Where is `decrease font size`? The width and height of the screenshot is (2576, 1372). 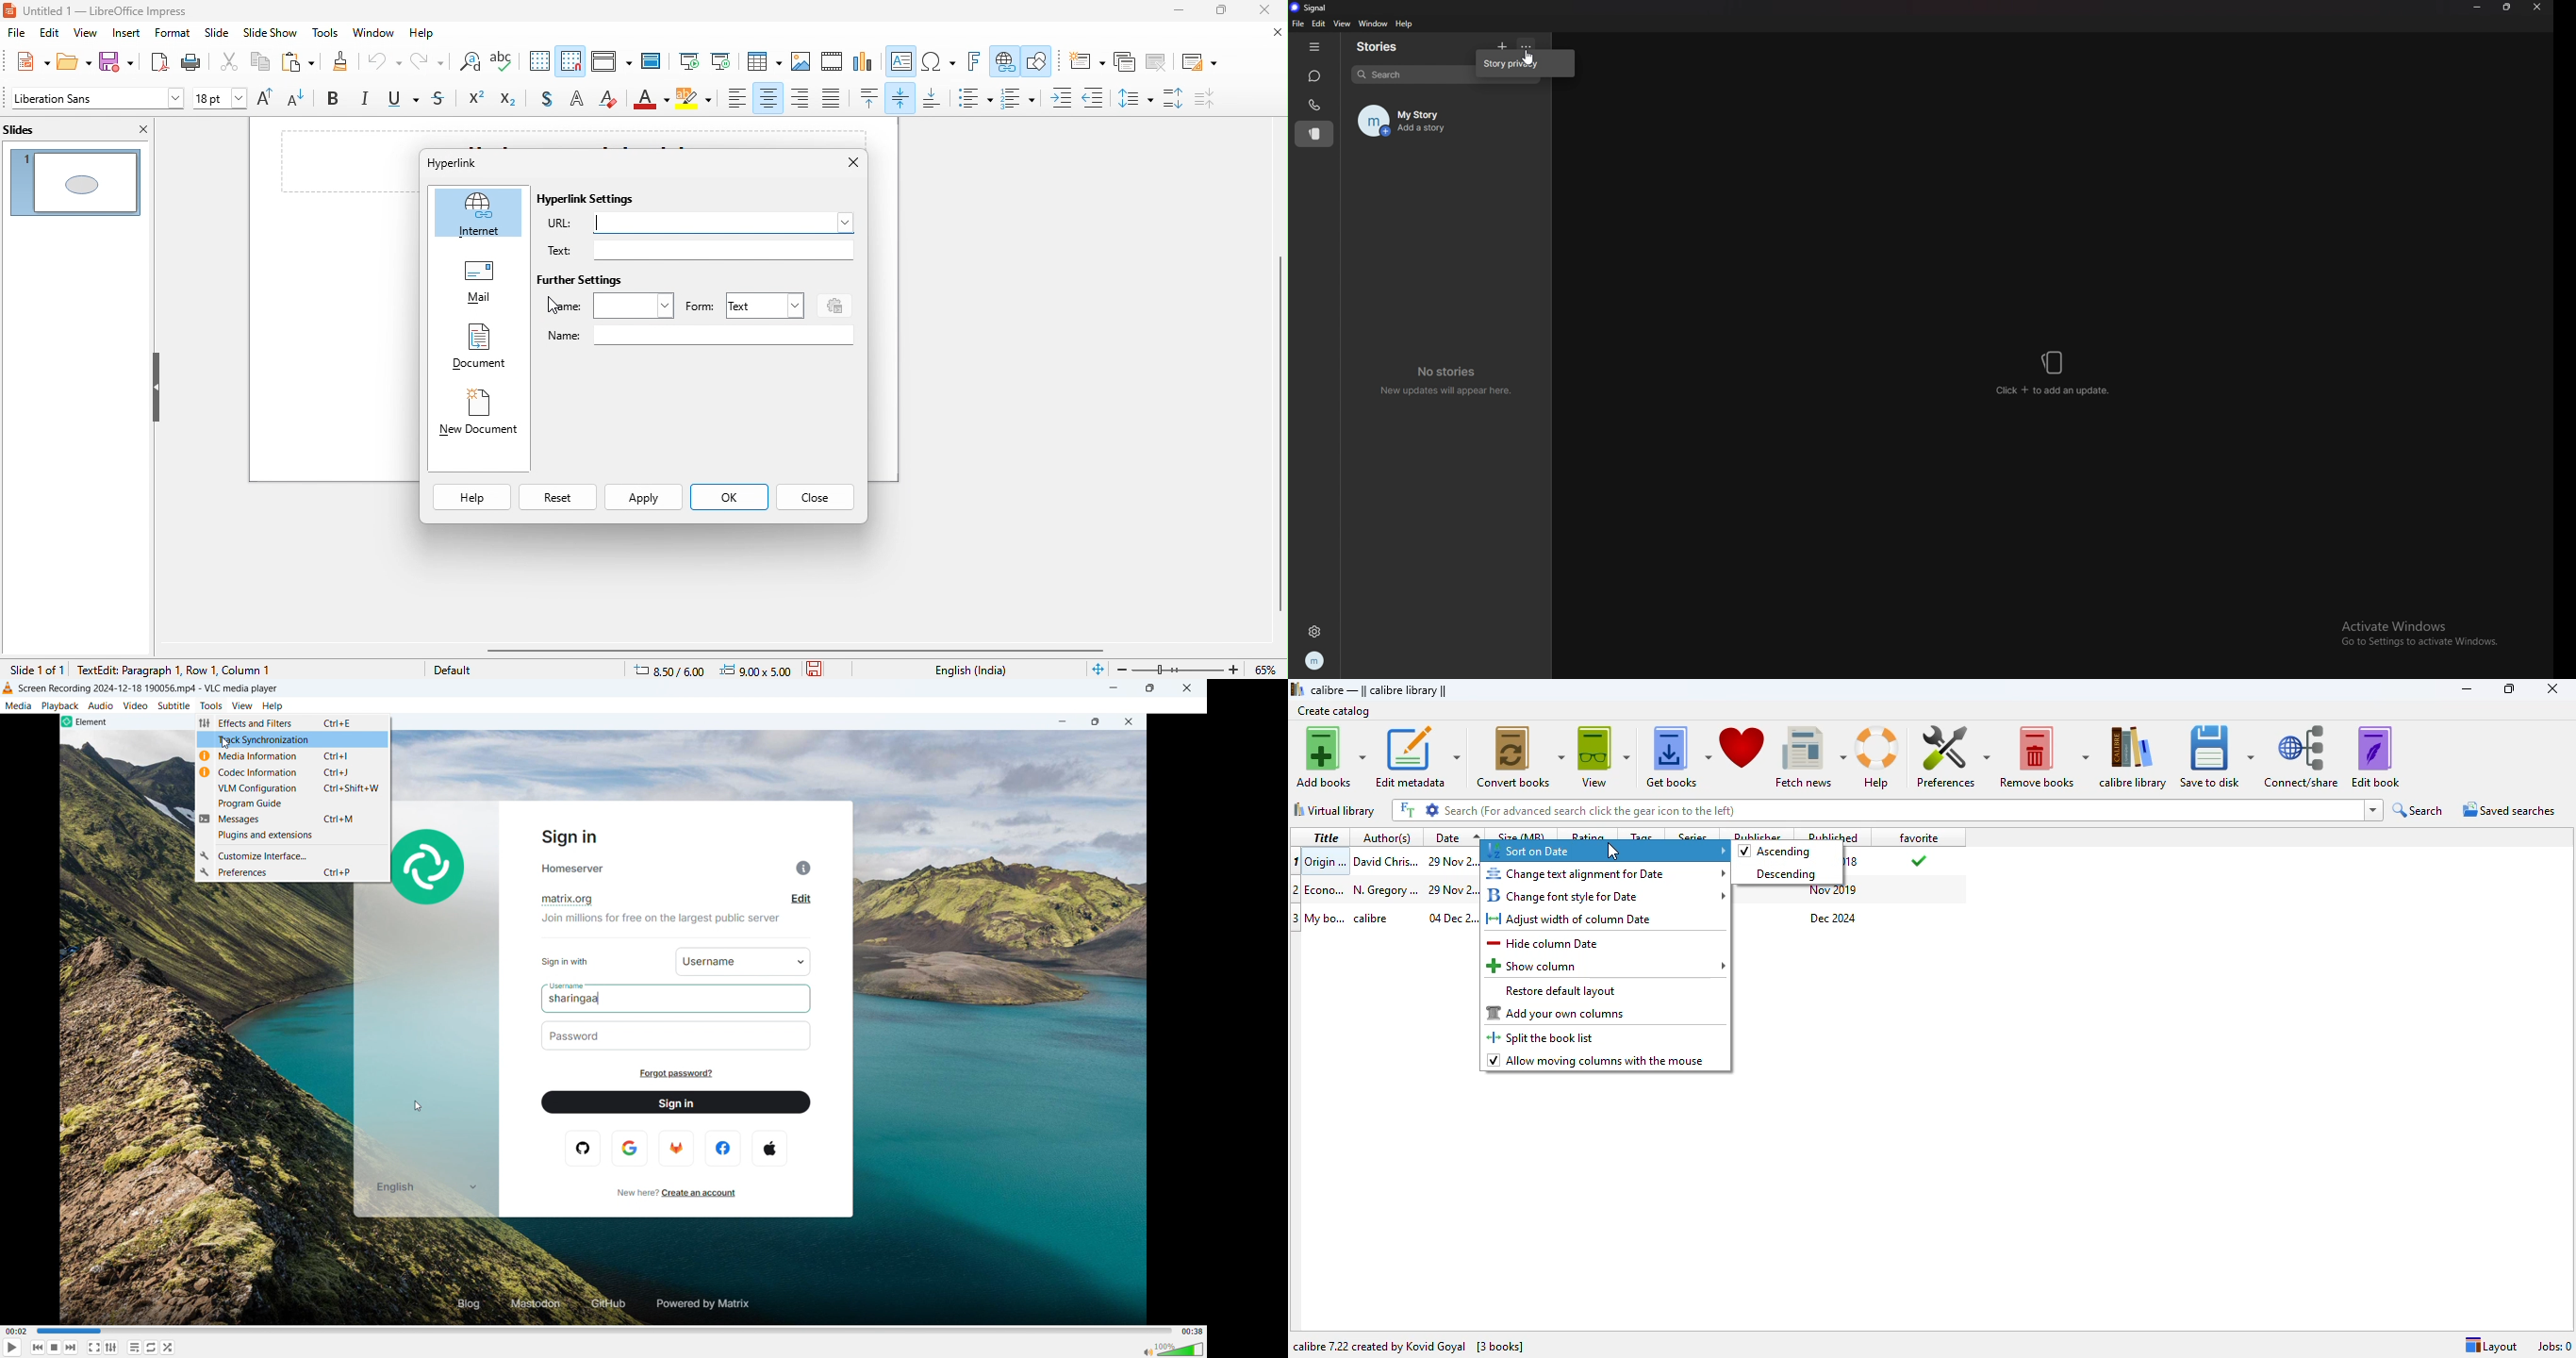
decrease font size is located at coordinates (303, 100).